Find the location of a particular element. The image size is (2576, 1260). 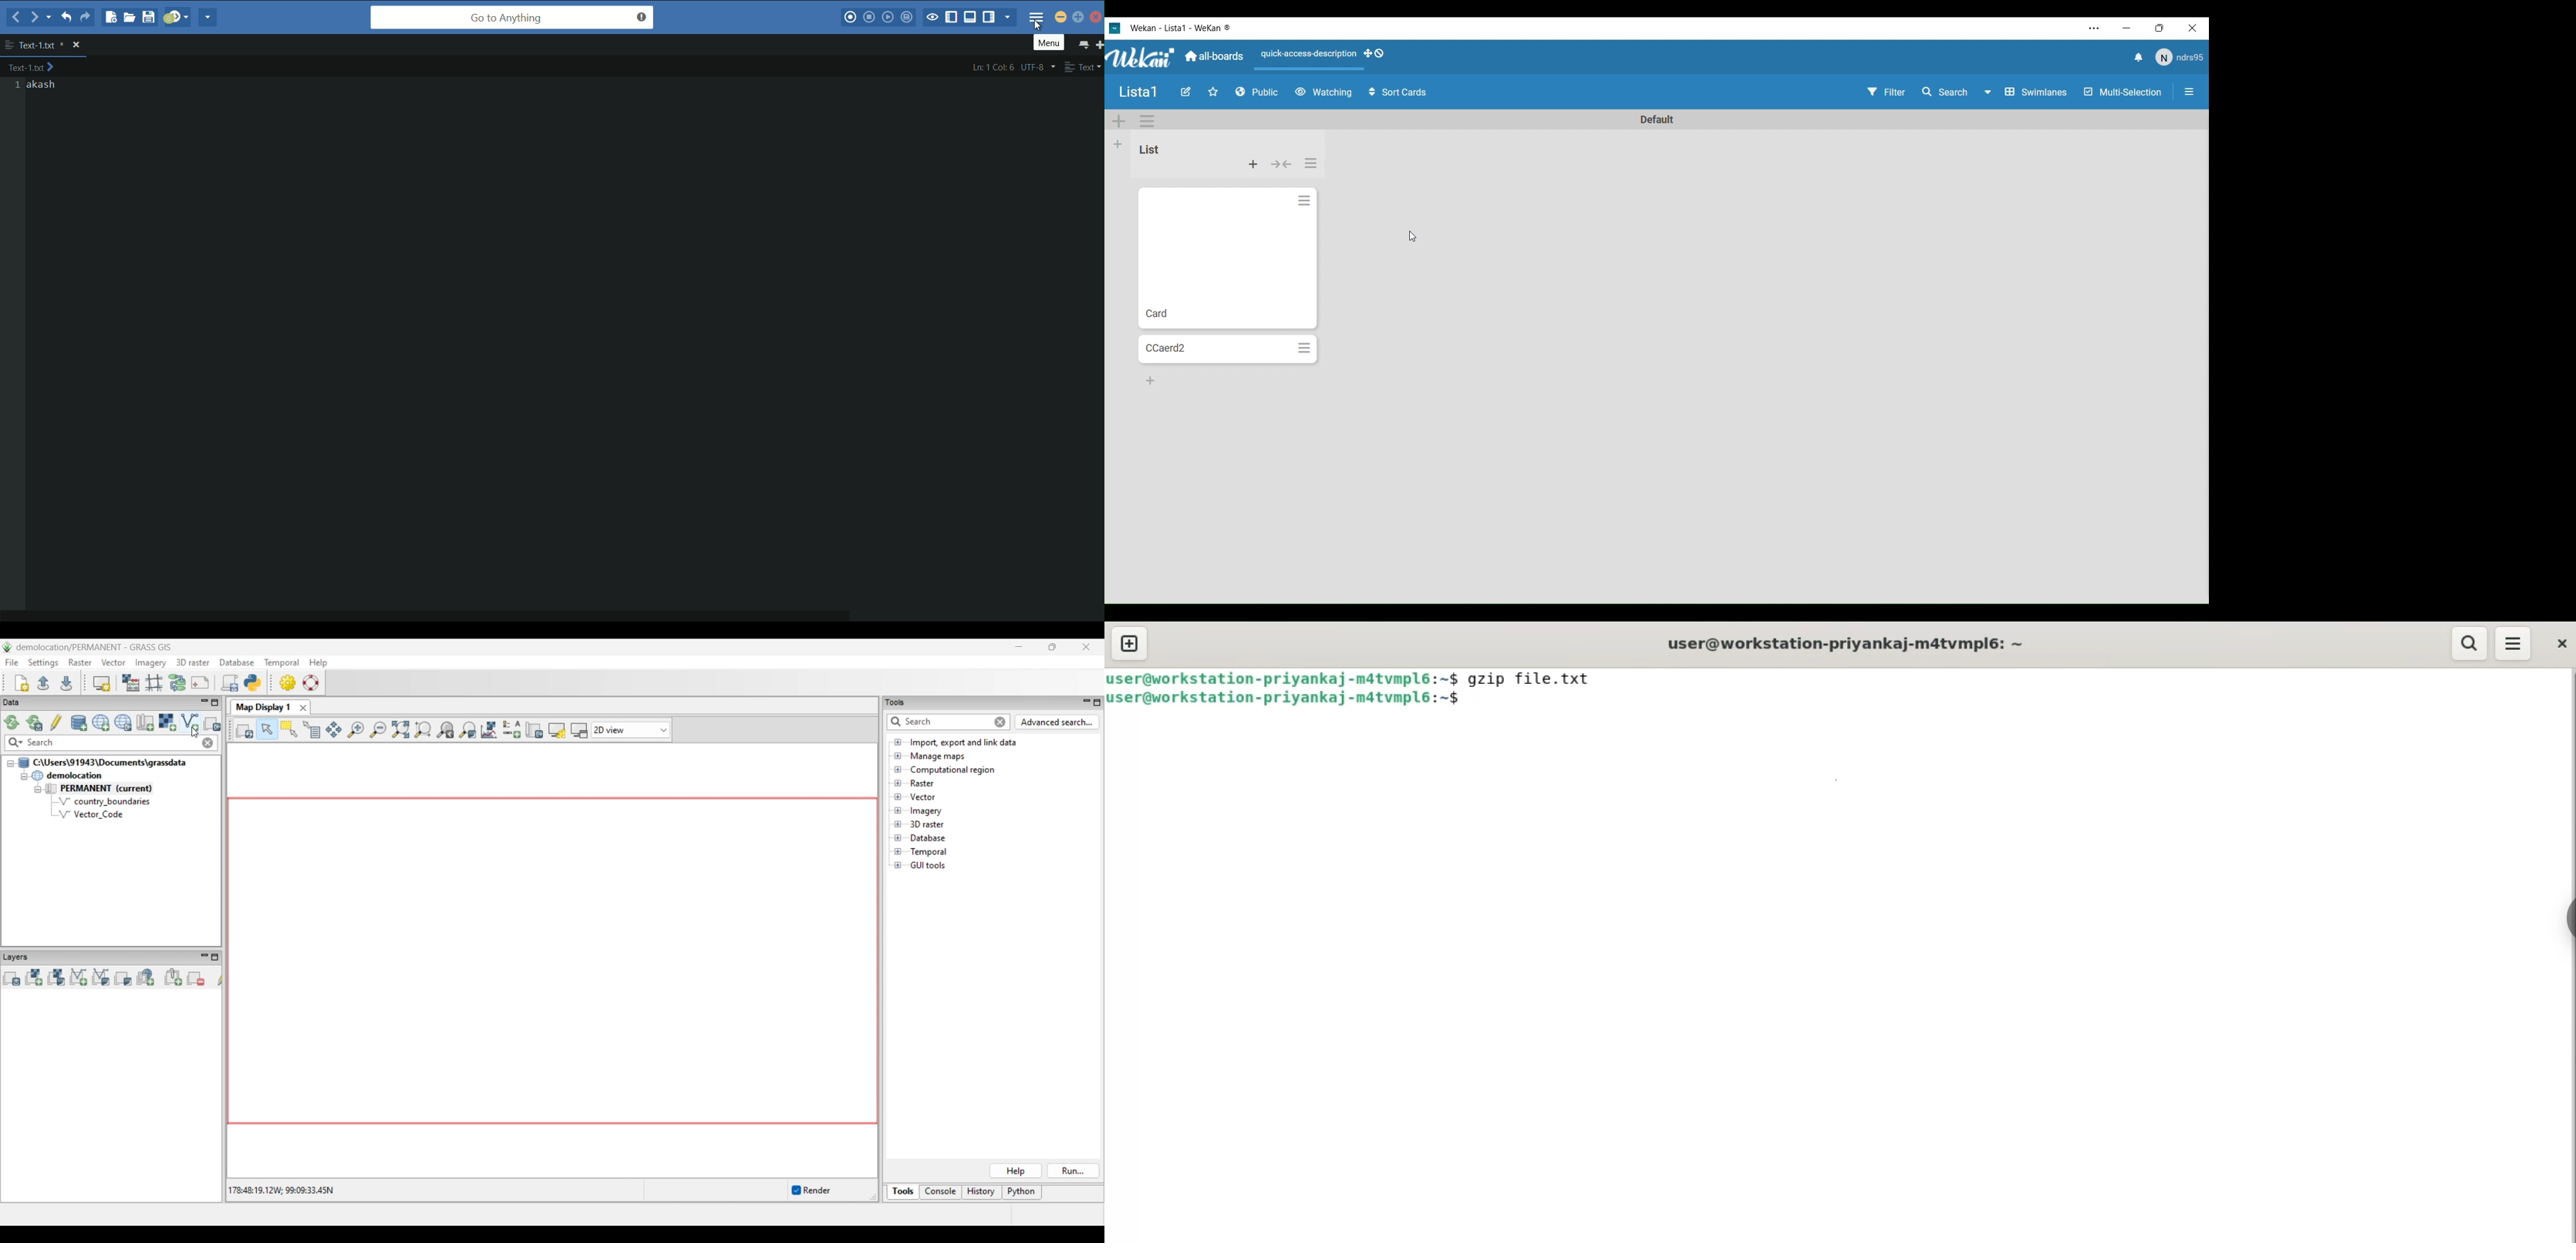

Actions is located at coordinates (1327, 57).